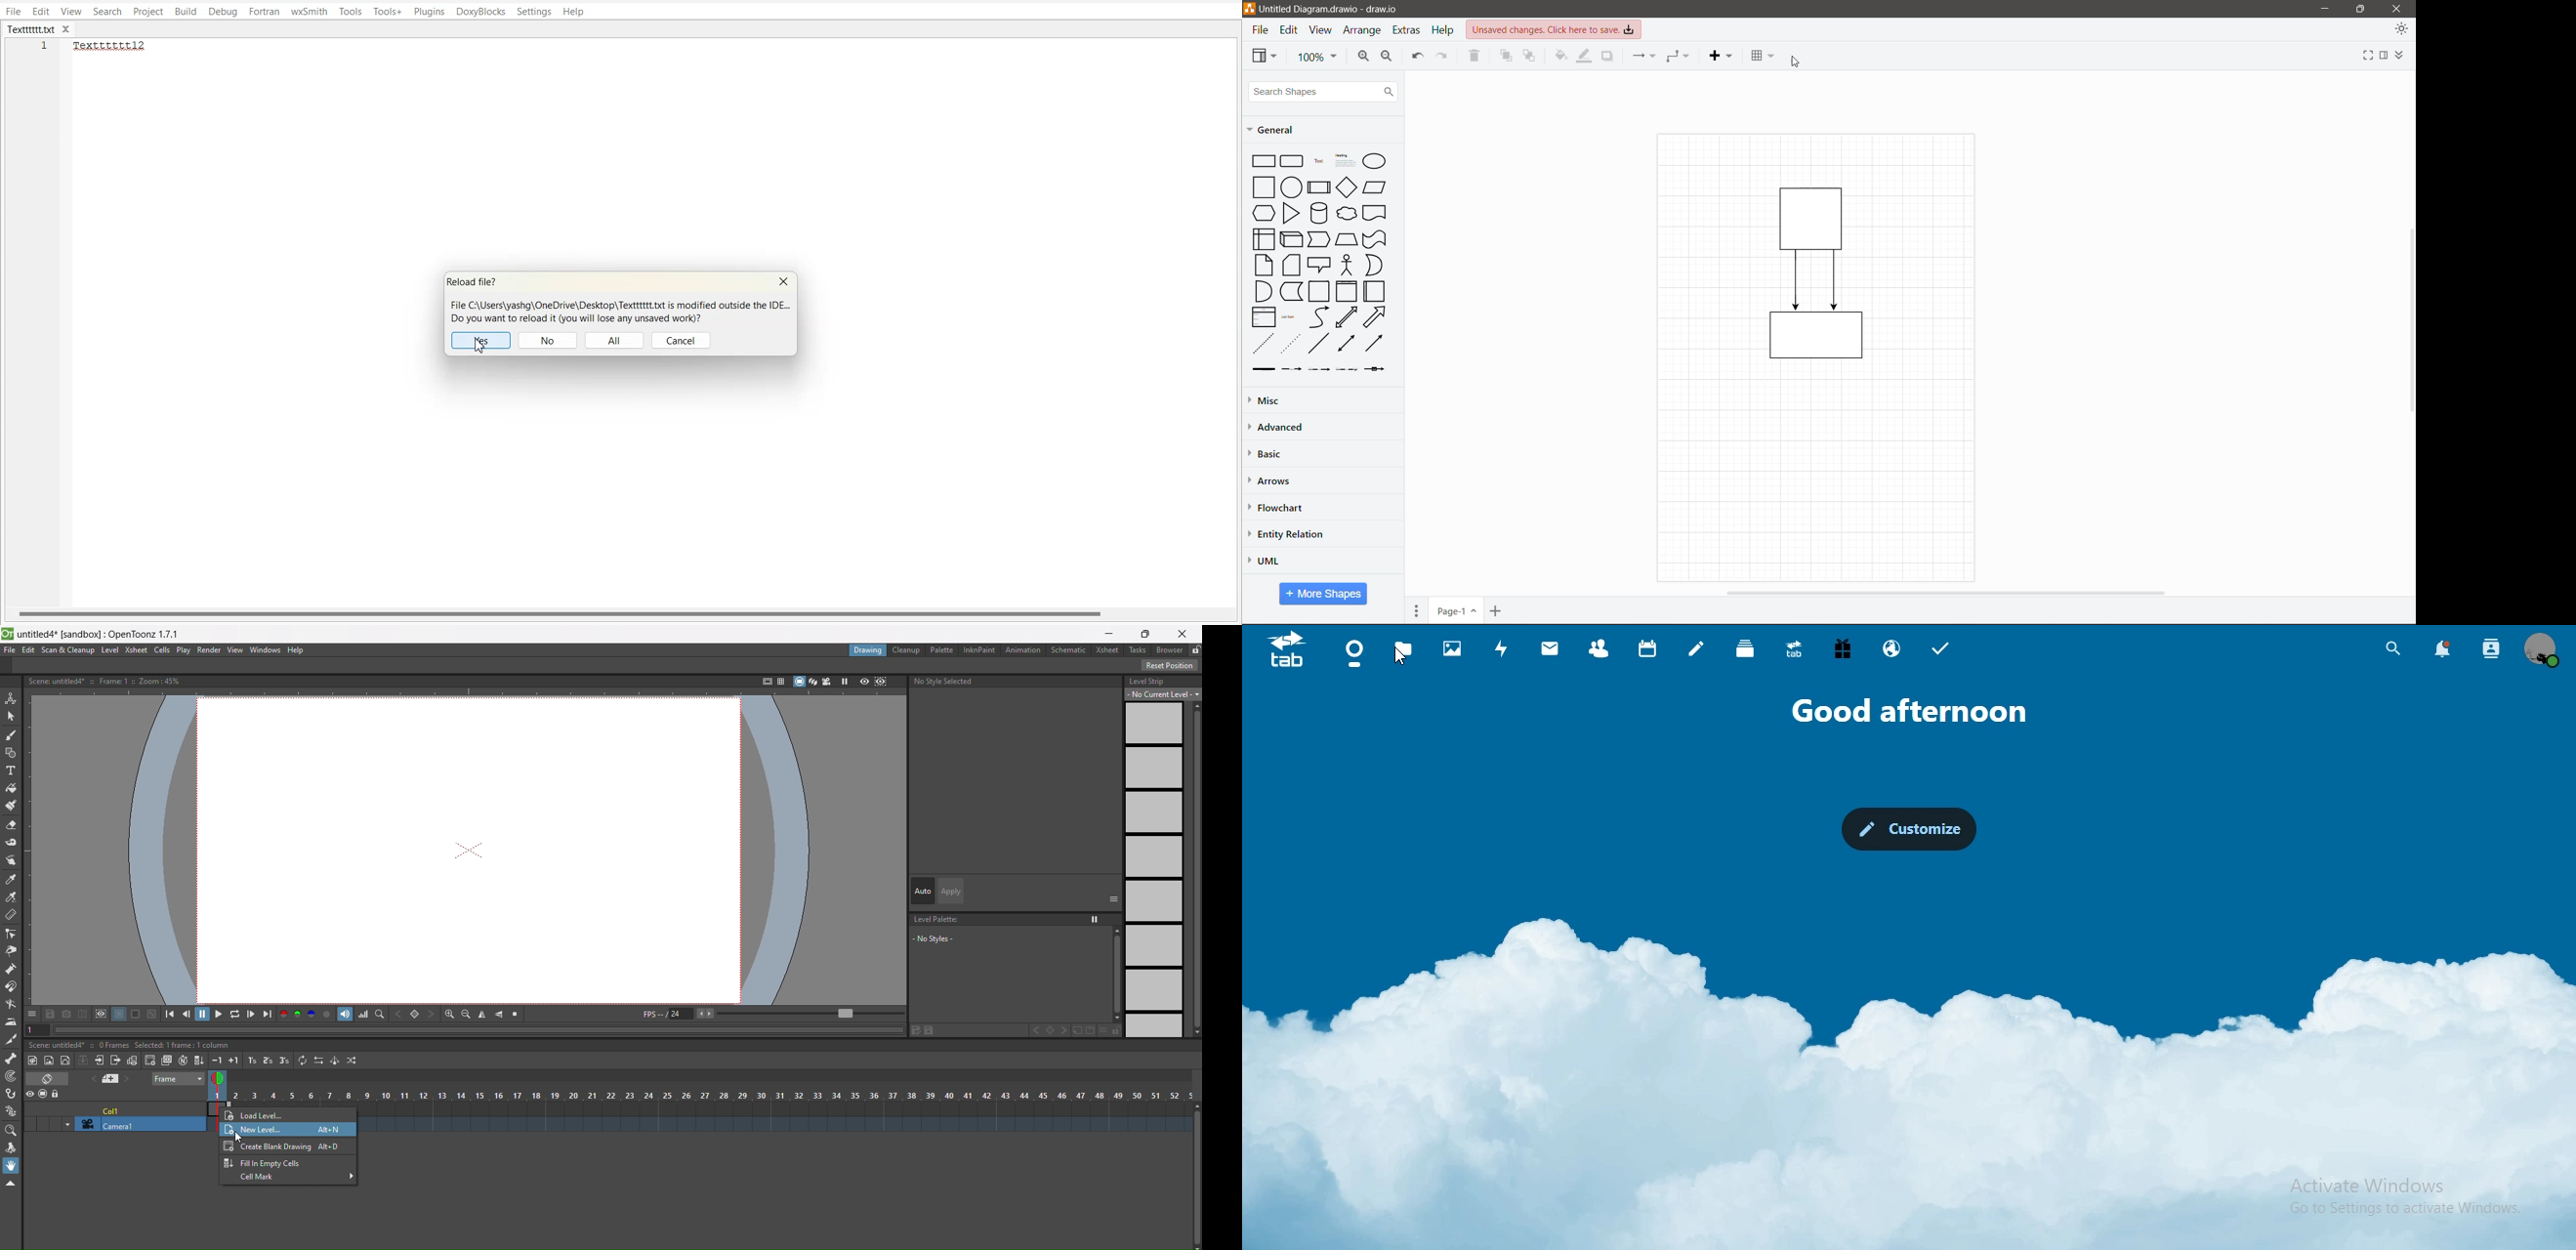 The width and height of the screenshot is (2576, 1260). I want to click on Card, so click(1291, 265).